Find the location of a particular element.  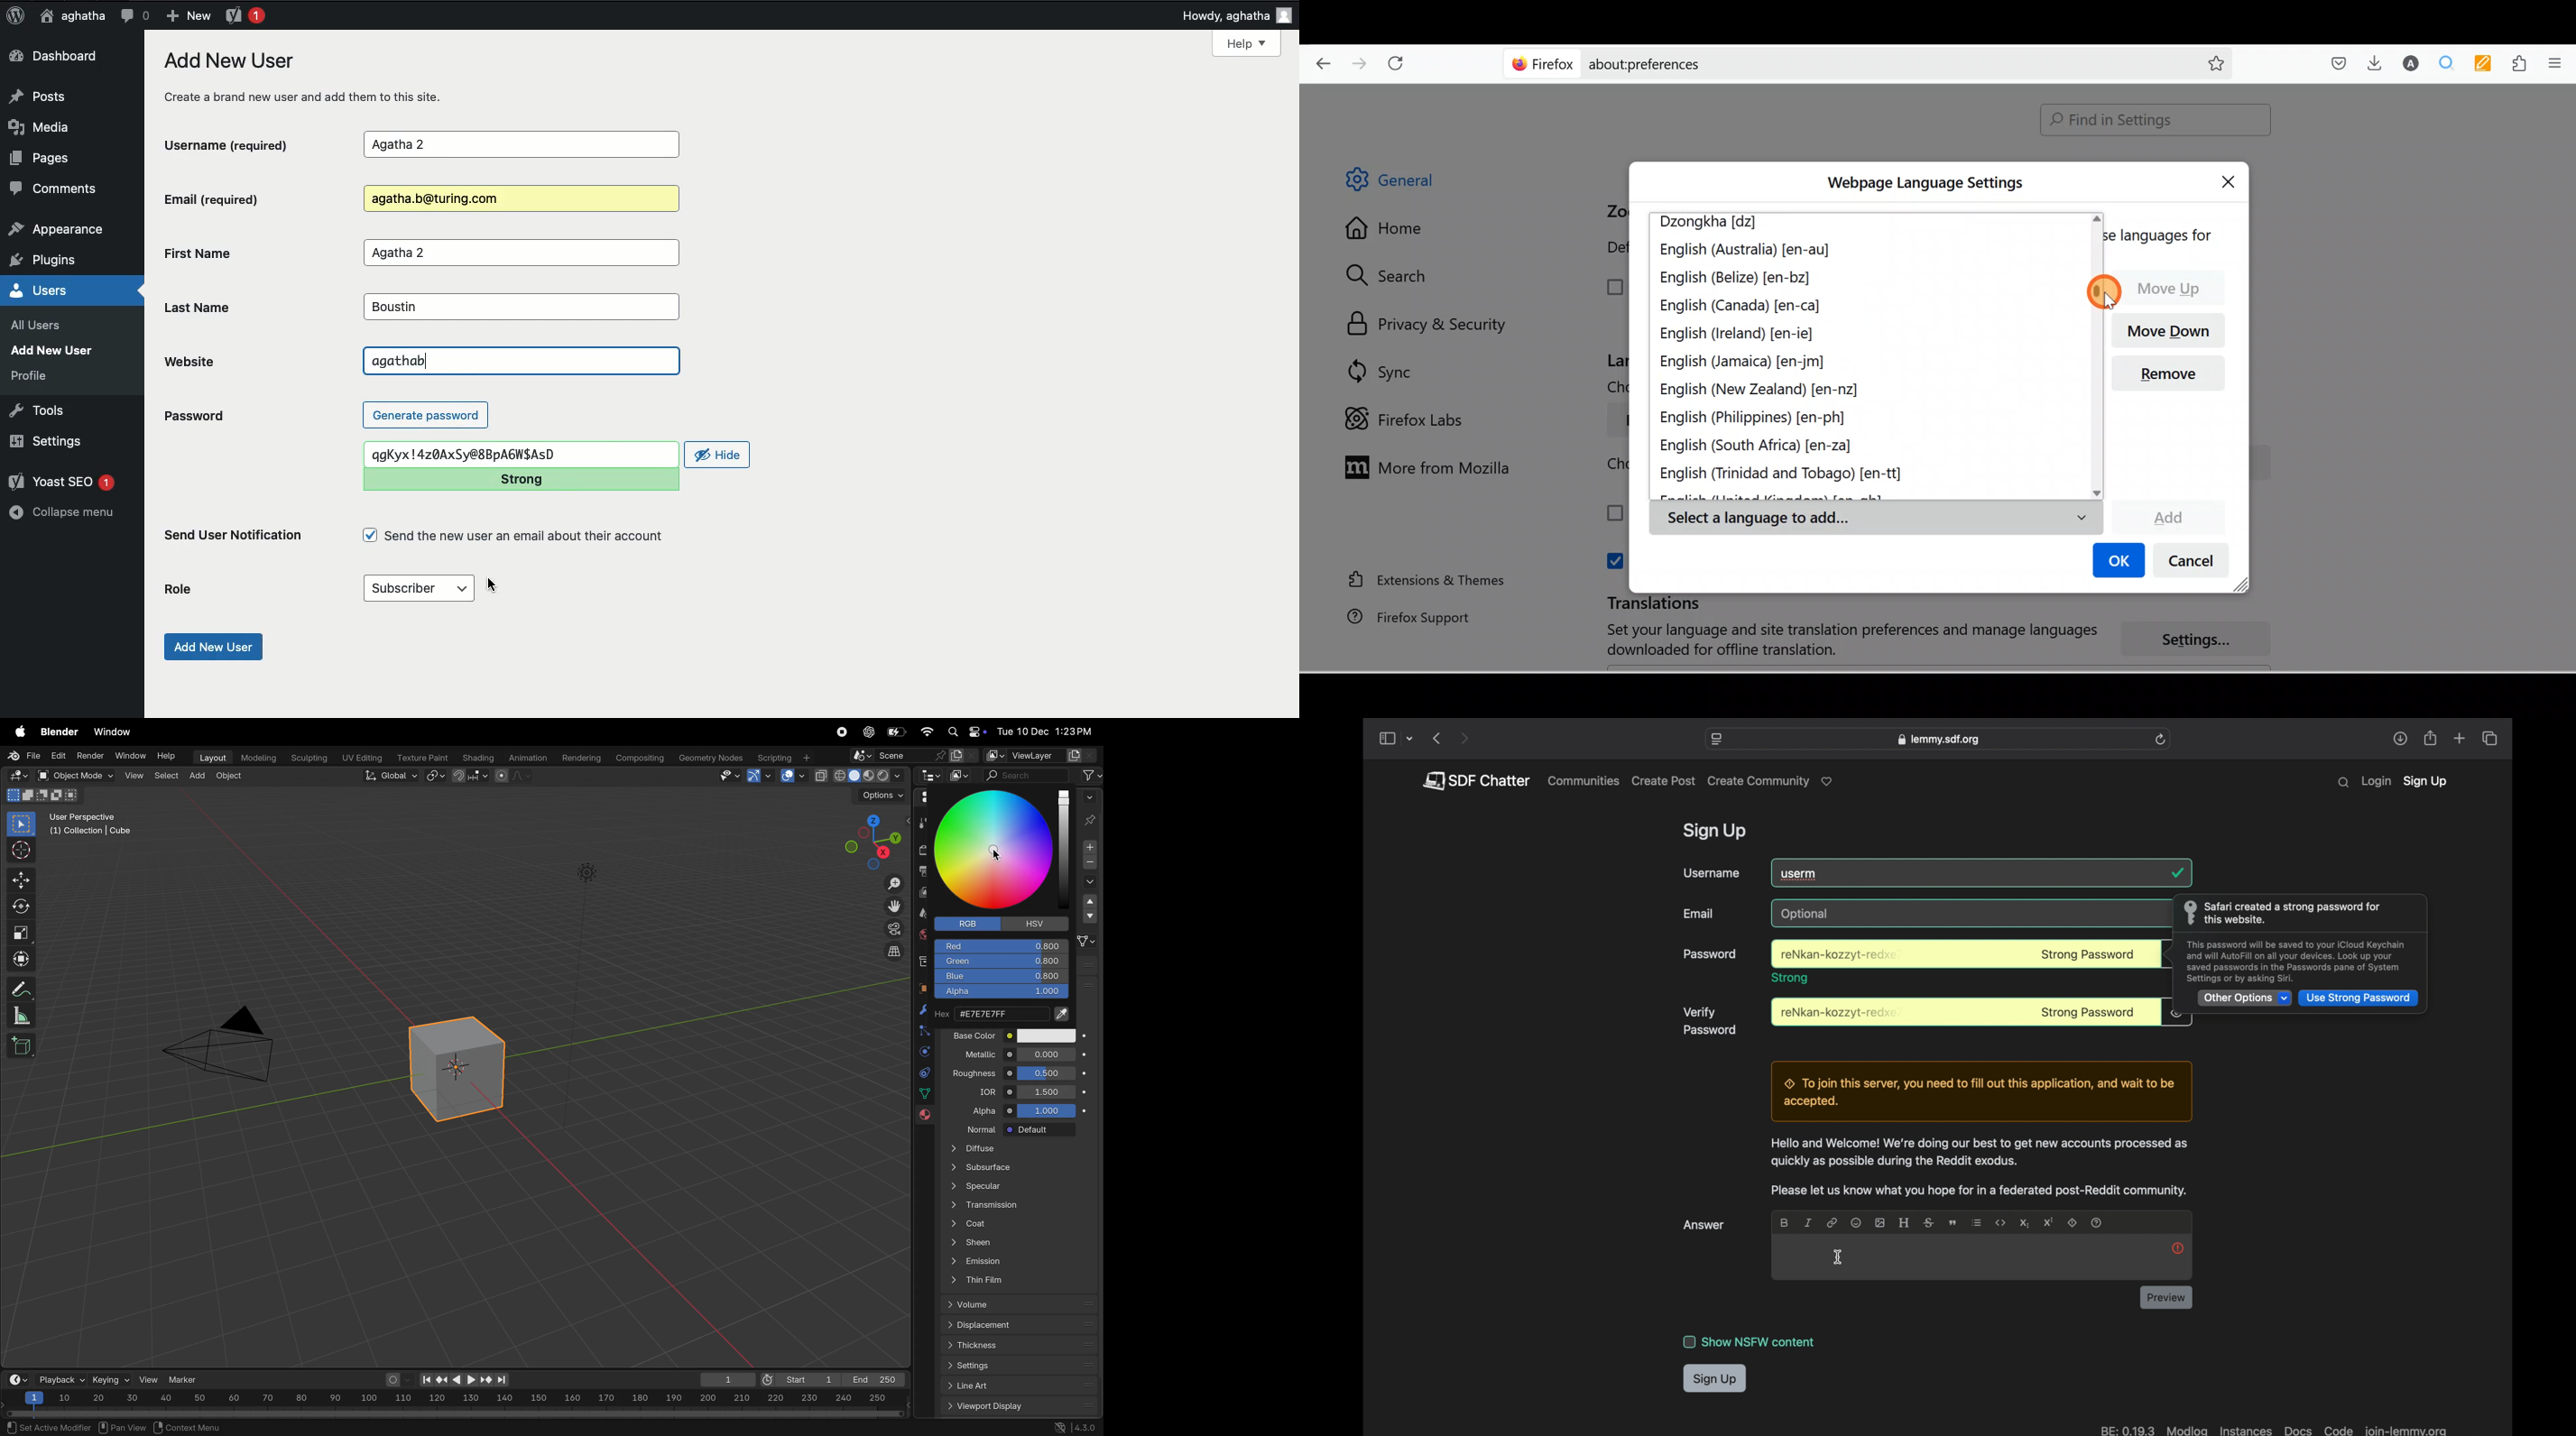

aghatha is located at coordinates (69, 15).